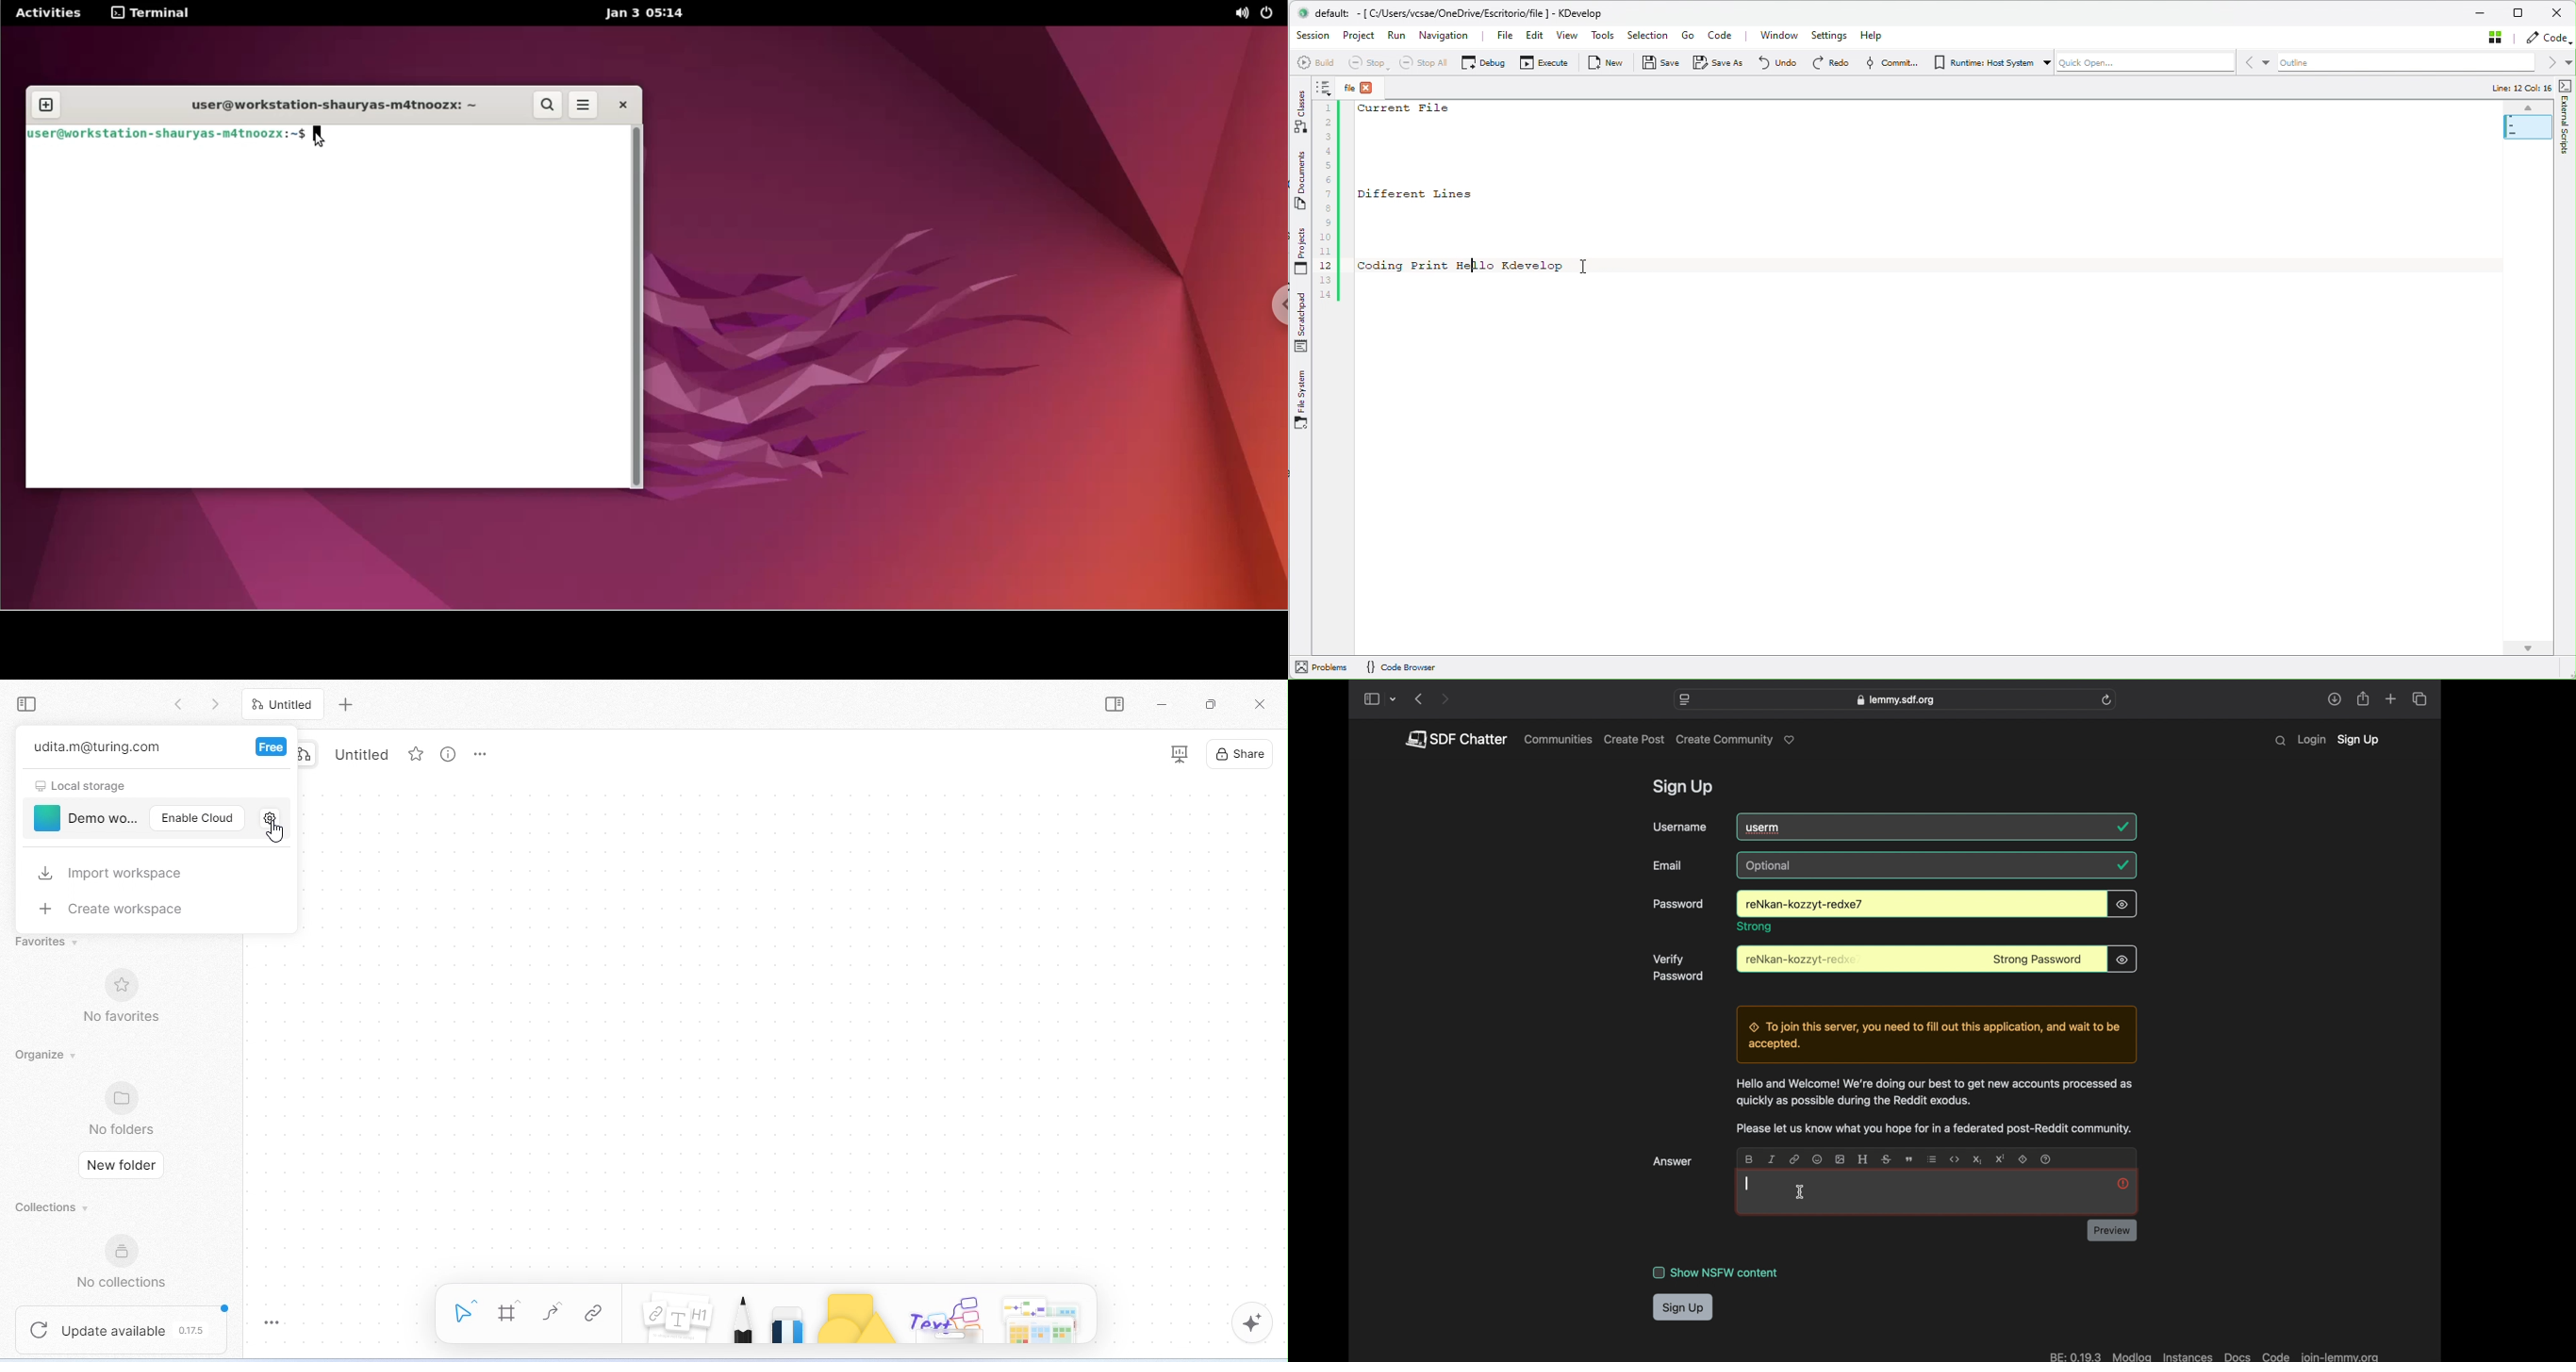 The width and height of the screenshot is (2576, 1372). Describe the element at coordinates (1115, 704) in the screenshot. I see `open or close side bar` at that location.